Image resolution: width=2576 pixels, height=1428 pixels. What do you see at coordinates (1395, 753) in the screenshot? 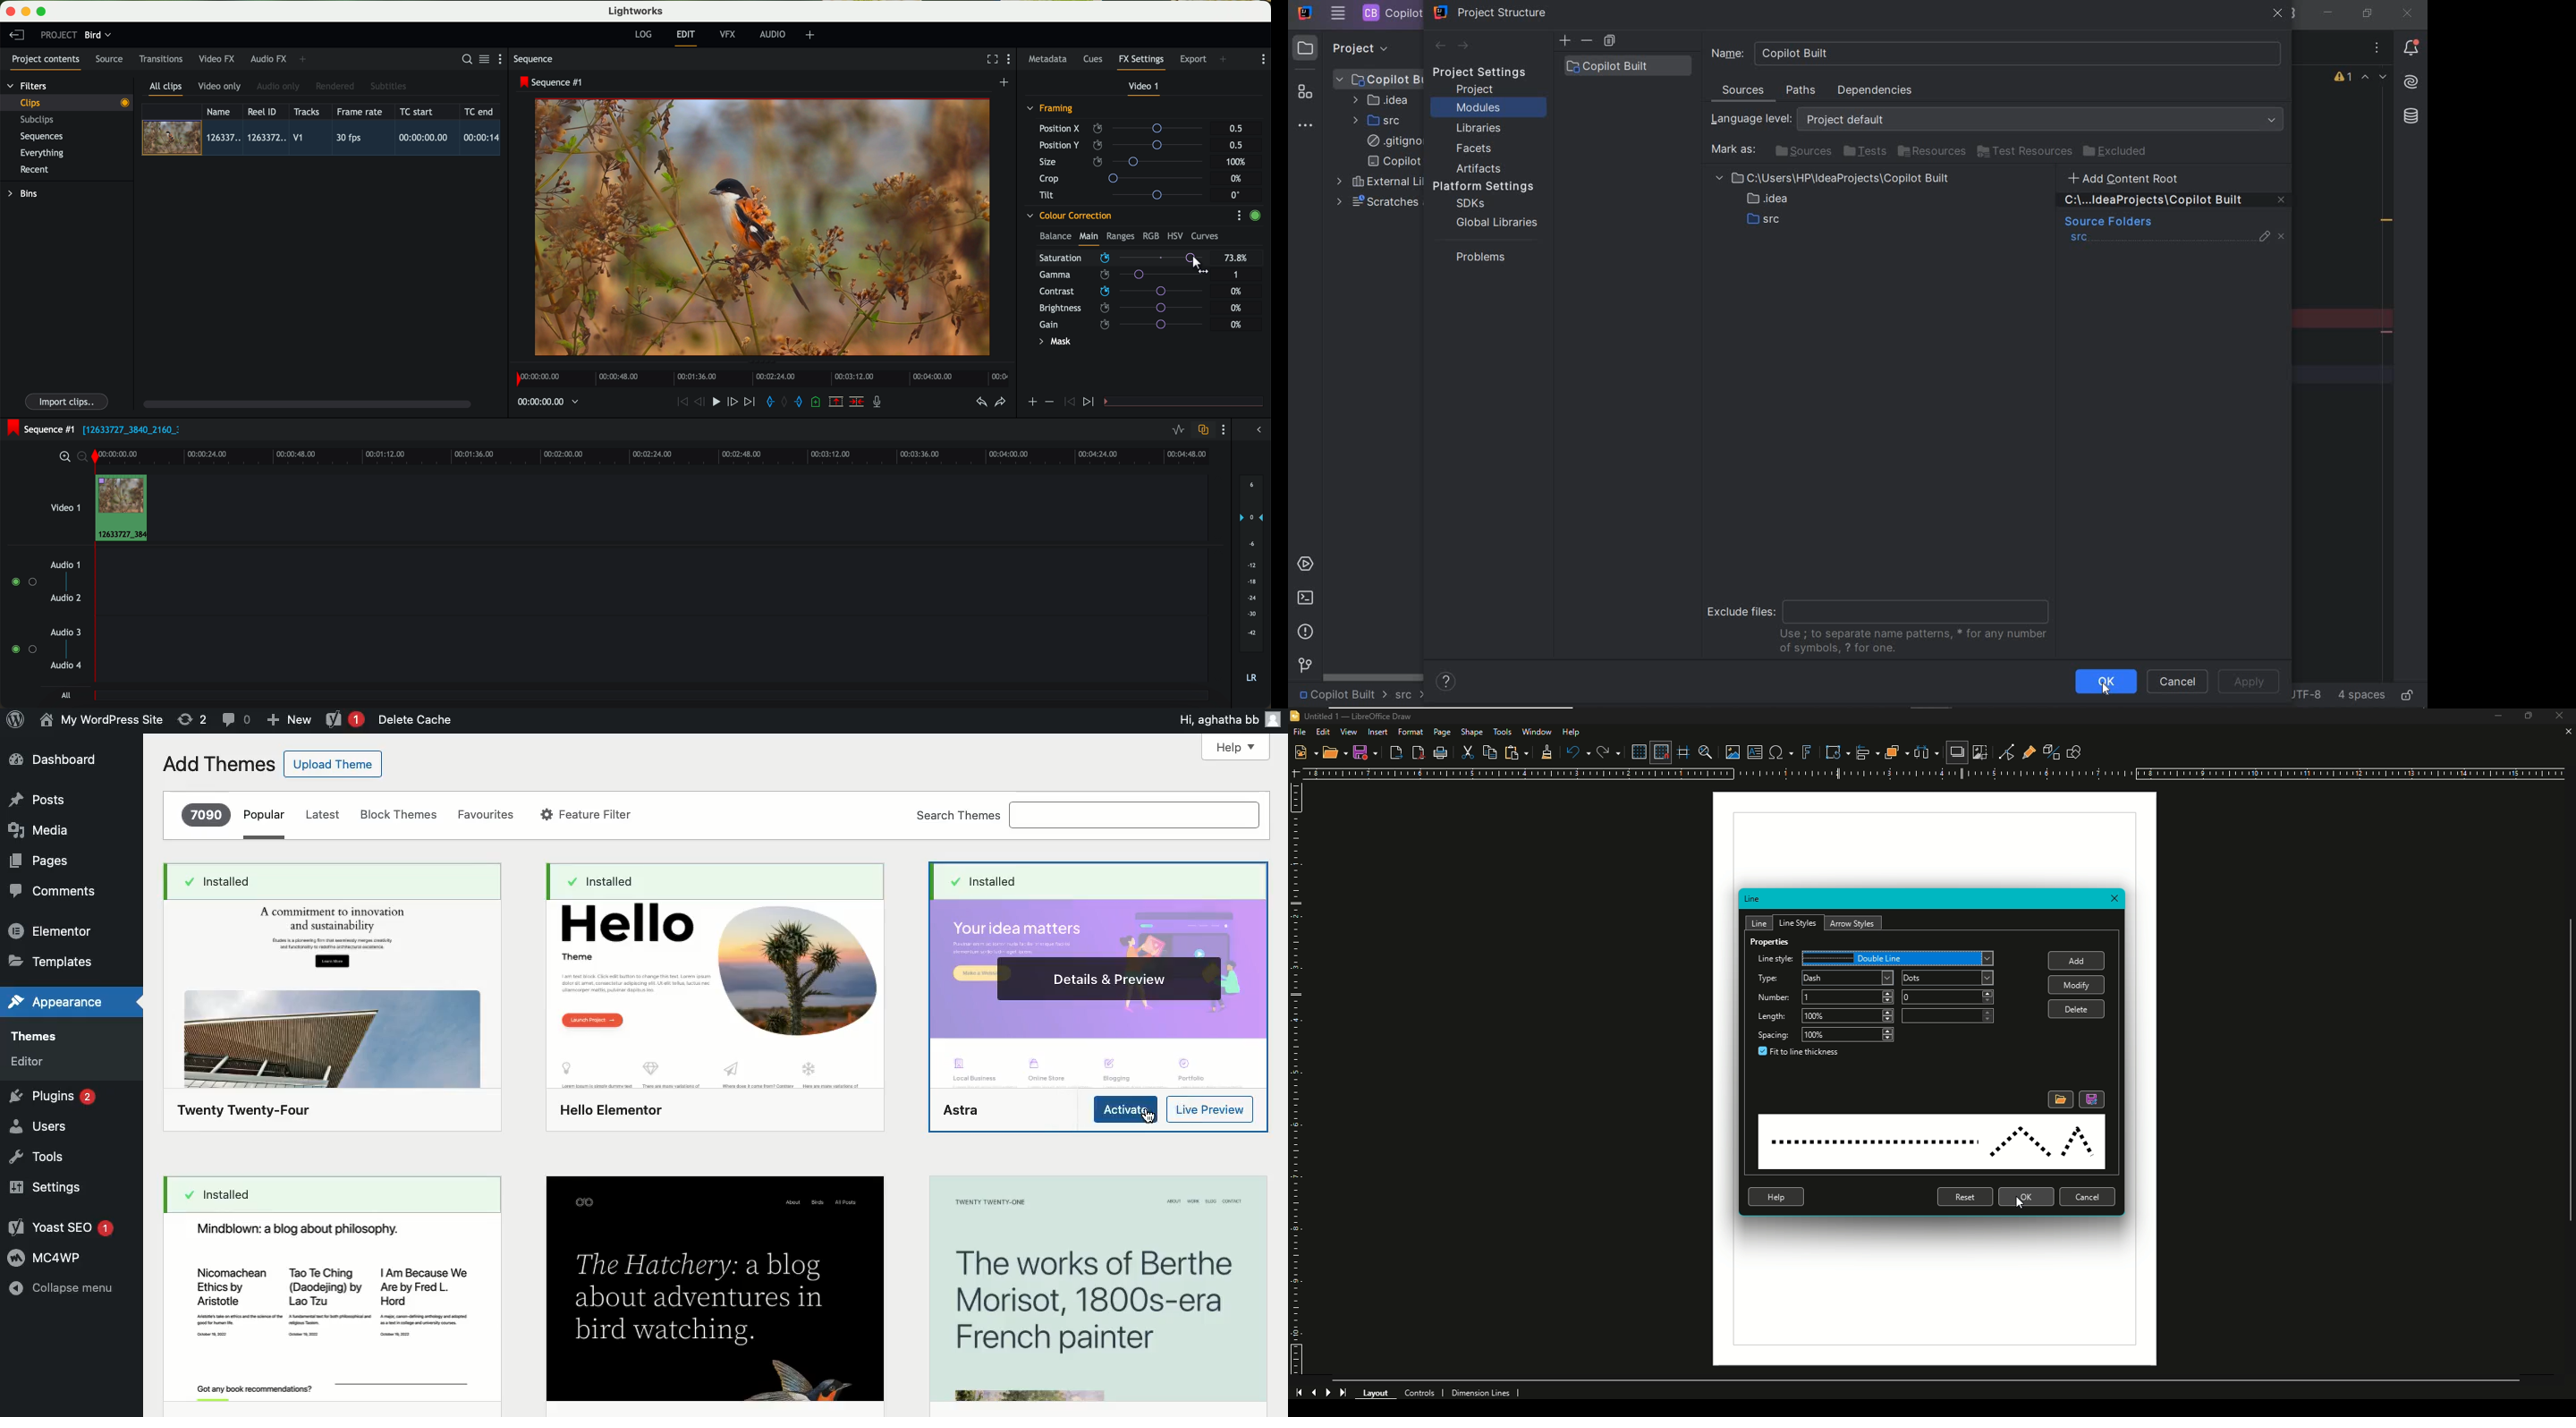
I see `Export` at bounding box center [1395, 753].